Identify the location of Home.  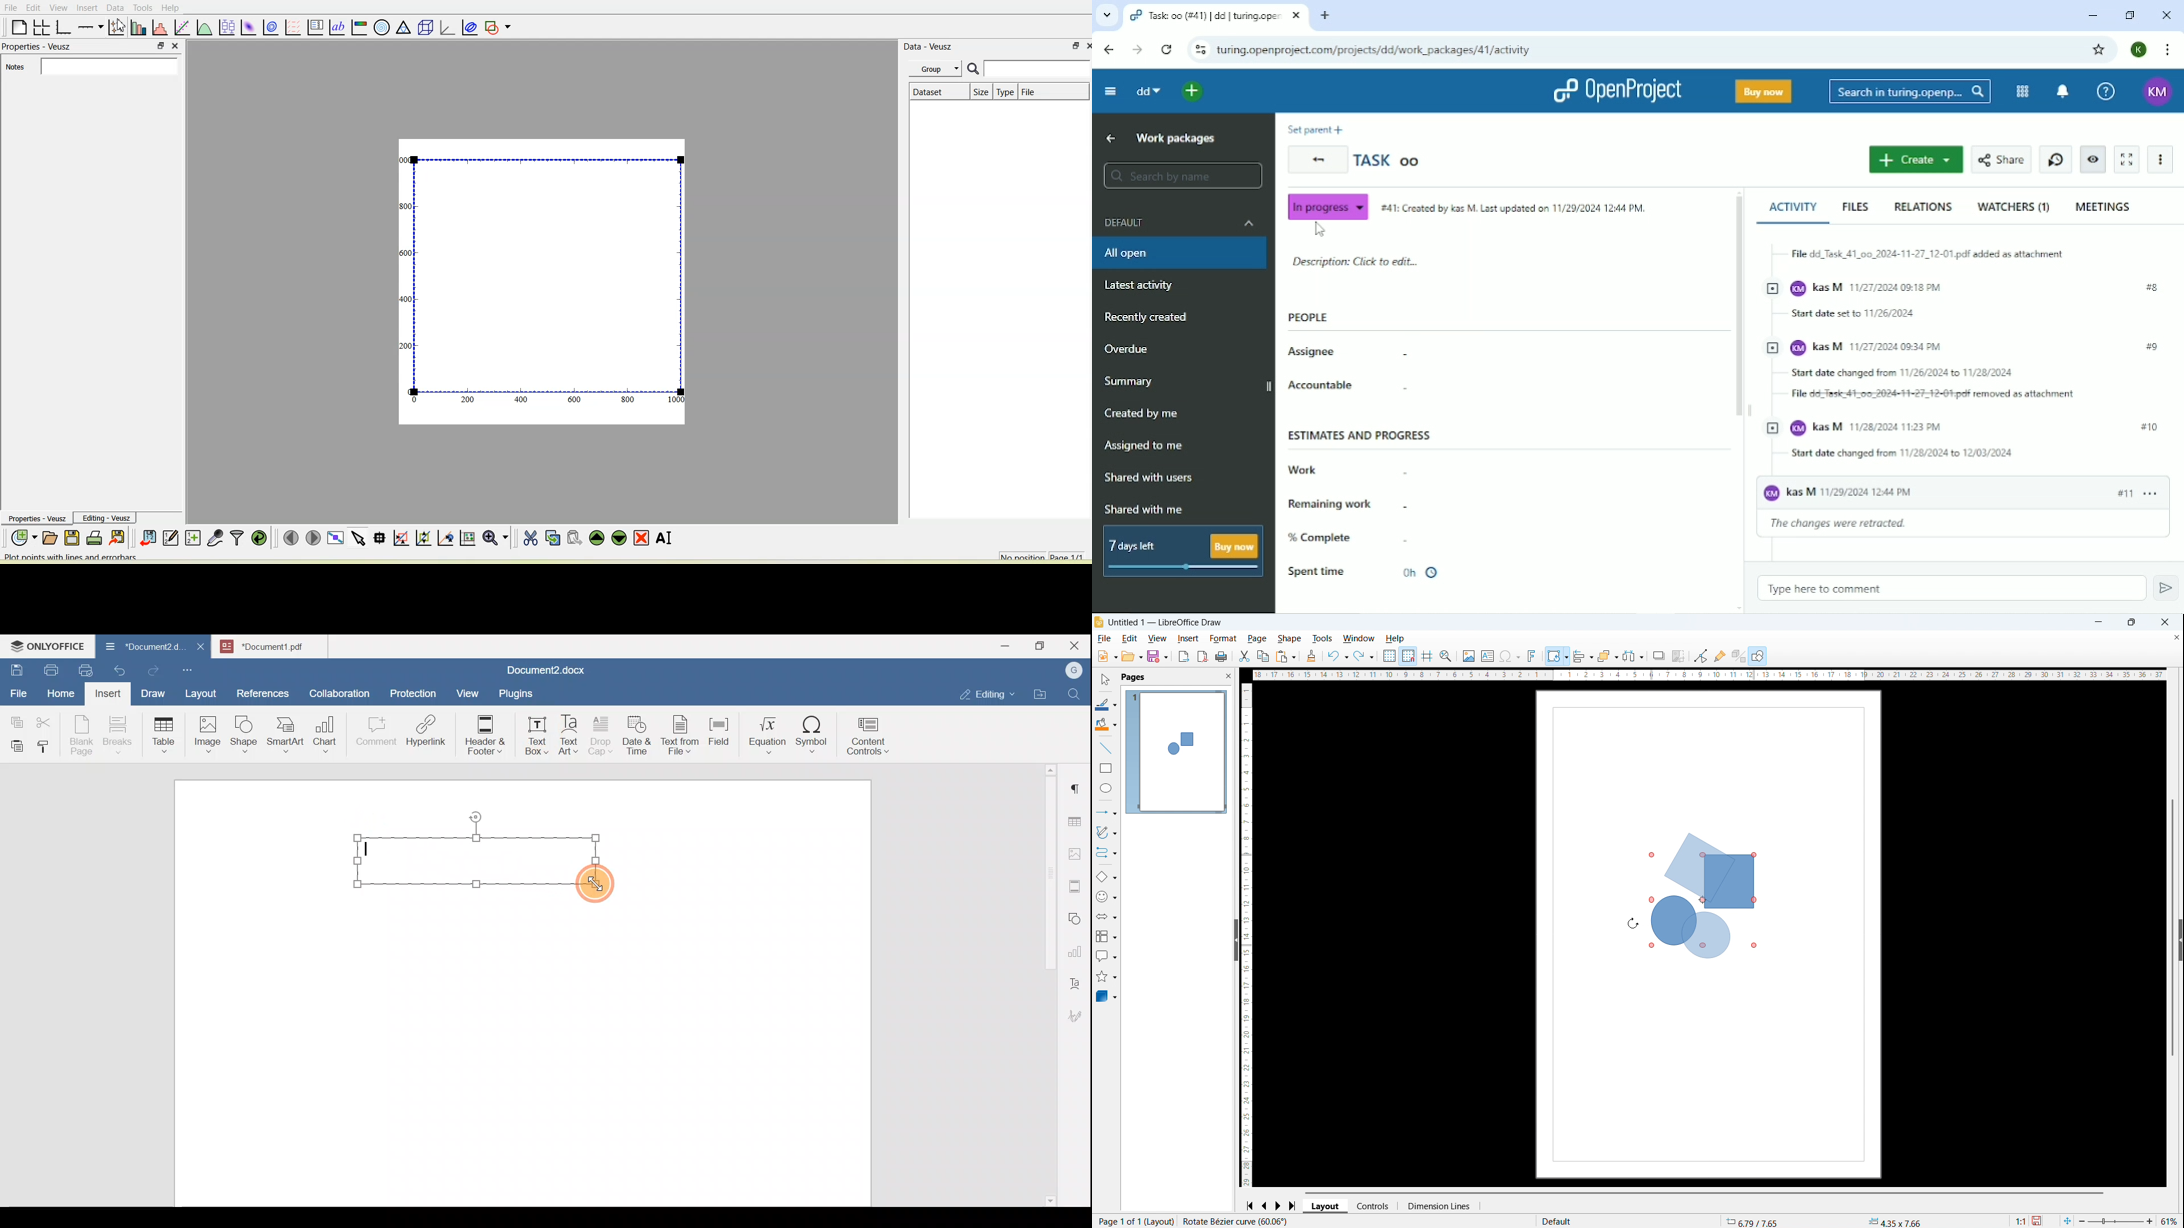
(61, 692).